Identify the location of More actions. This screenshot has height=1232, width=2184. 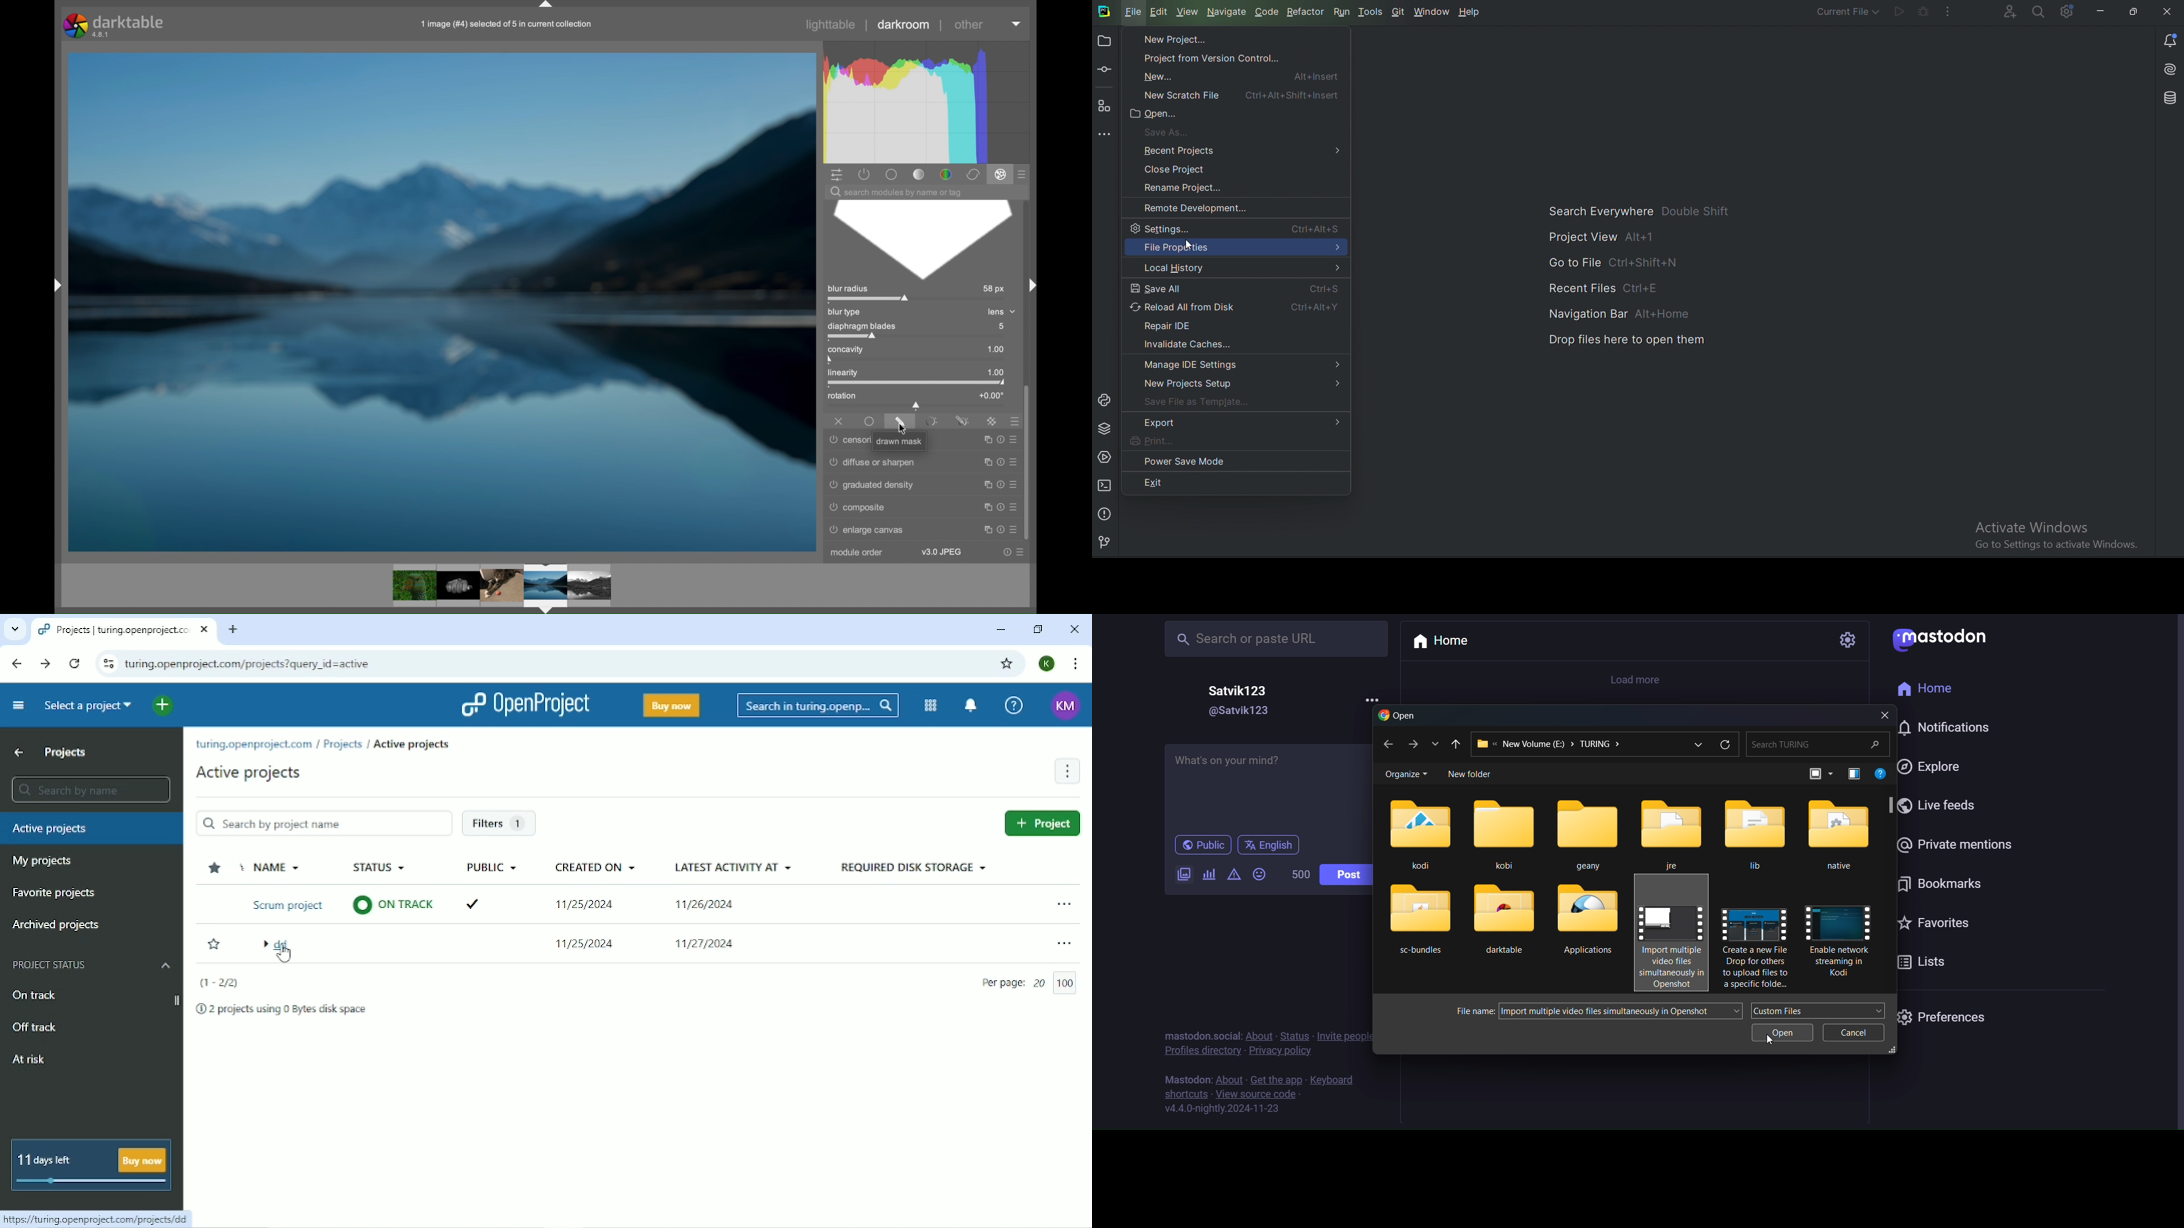
(1066, 771).